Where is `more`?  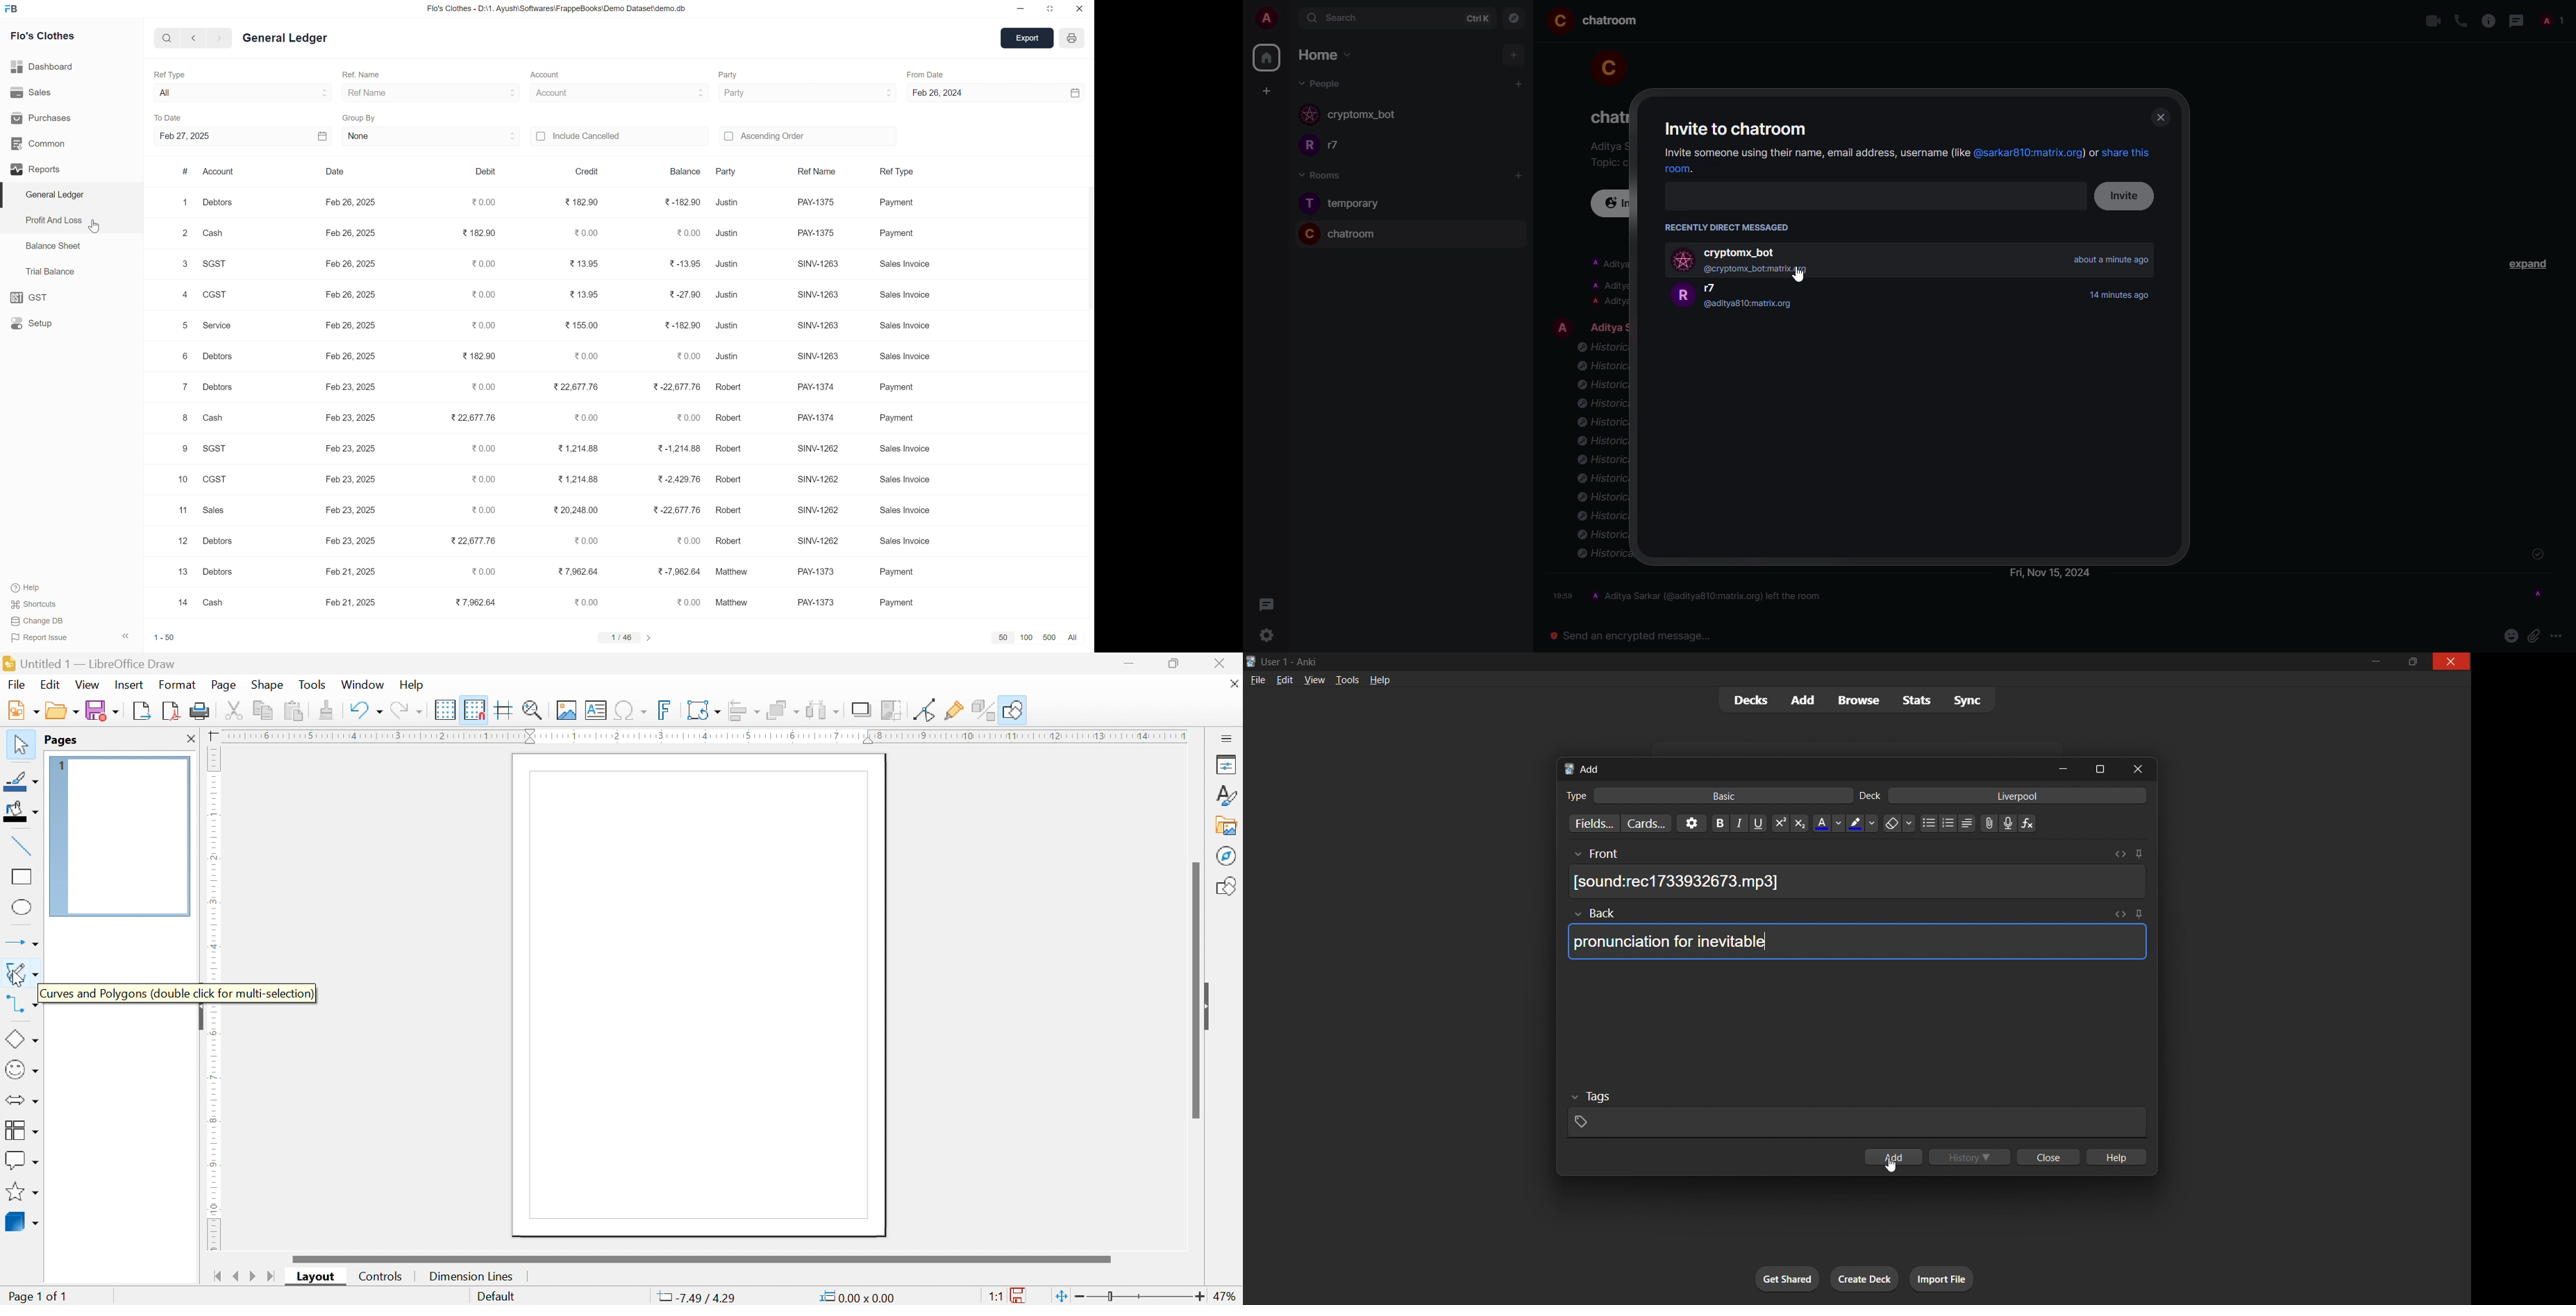
more is located at coordinates (2558, 635).